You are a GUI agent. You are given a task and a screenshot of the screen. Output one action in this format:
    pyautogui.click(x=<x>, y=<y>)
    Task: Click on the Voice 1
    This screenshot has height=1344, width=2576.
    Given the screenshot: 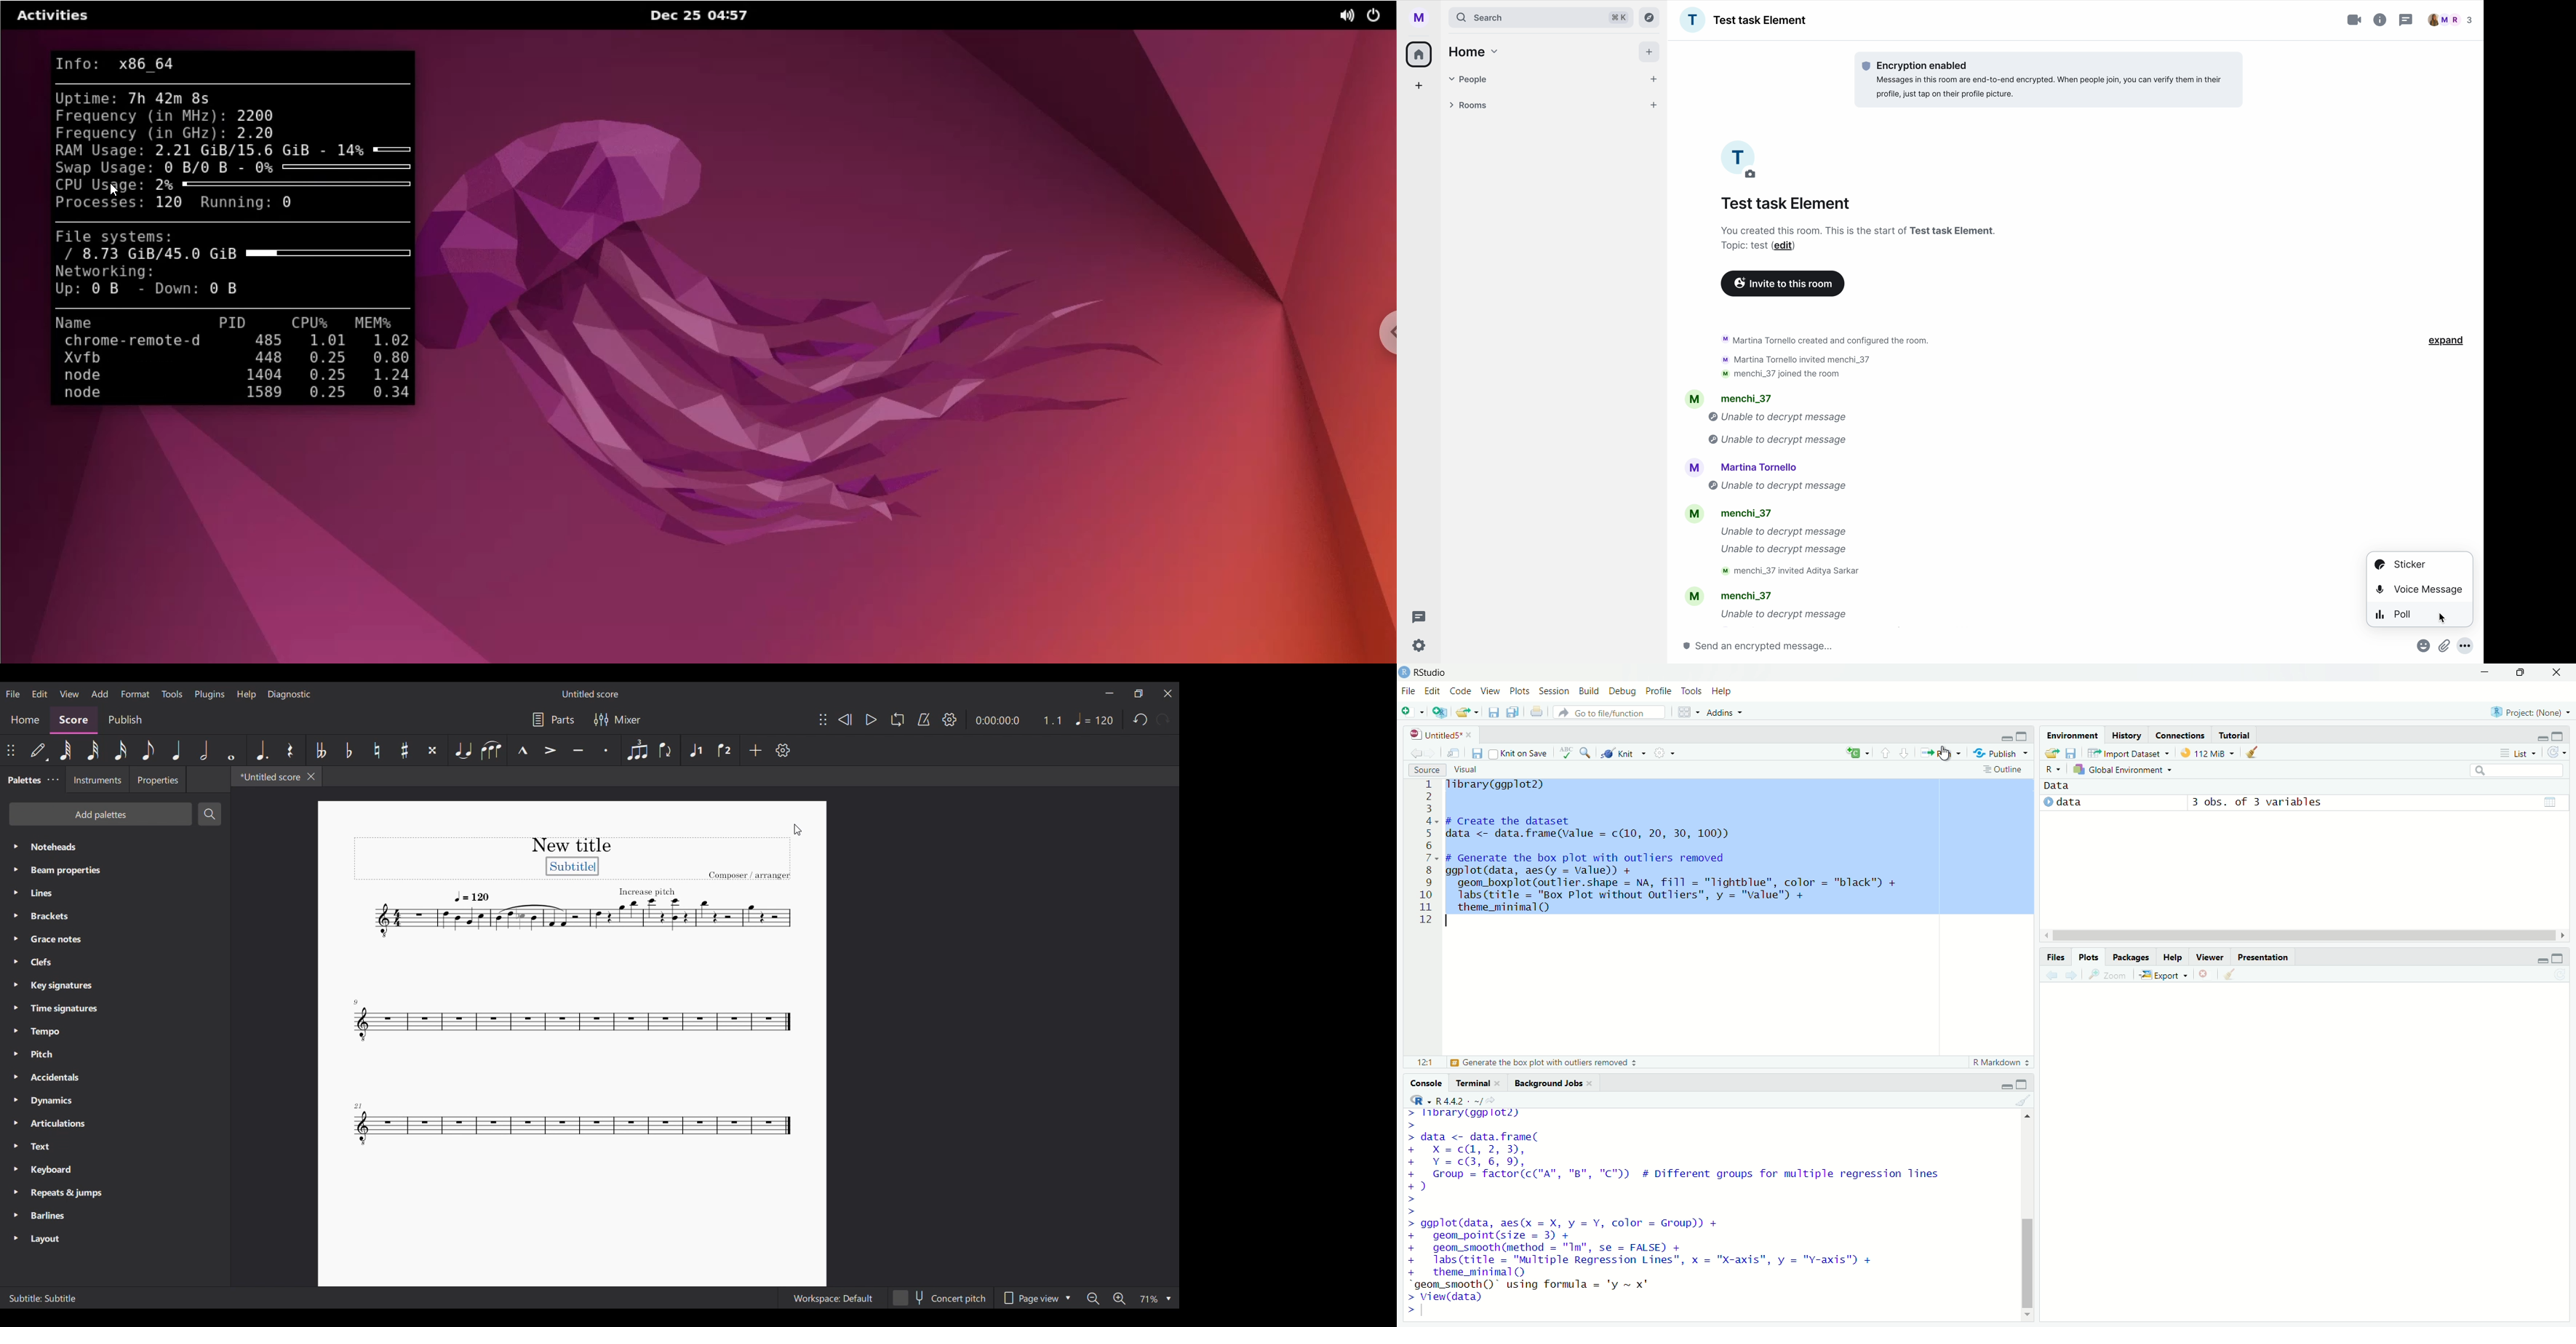 What is the action you would take?
    pyautogui.click(x=697, y=751)
    